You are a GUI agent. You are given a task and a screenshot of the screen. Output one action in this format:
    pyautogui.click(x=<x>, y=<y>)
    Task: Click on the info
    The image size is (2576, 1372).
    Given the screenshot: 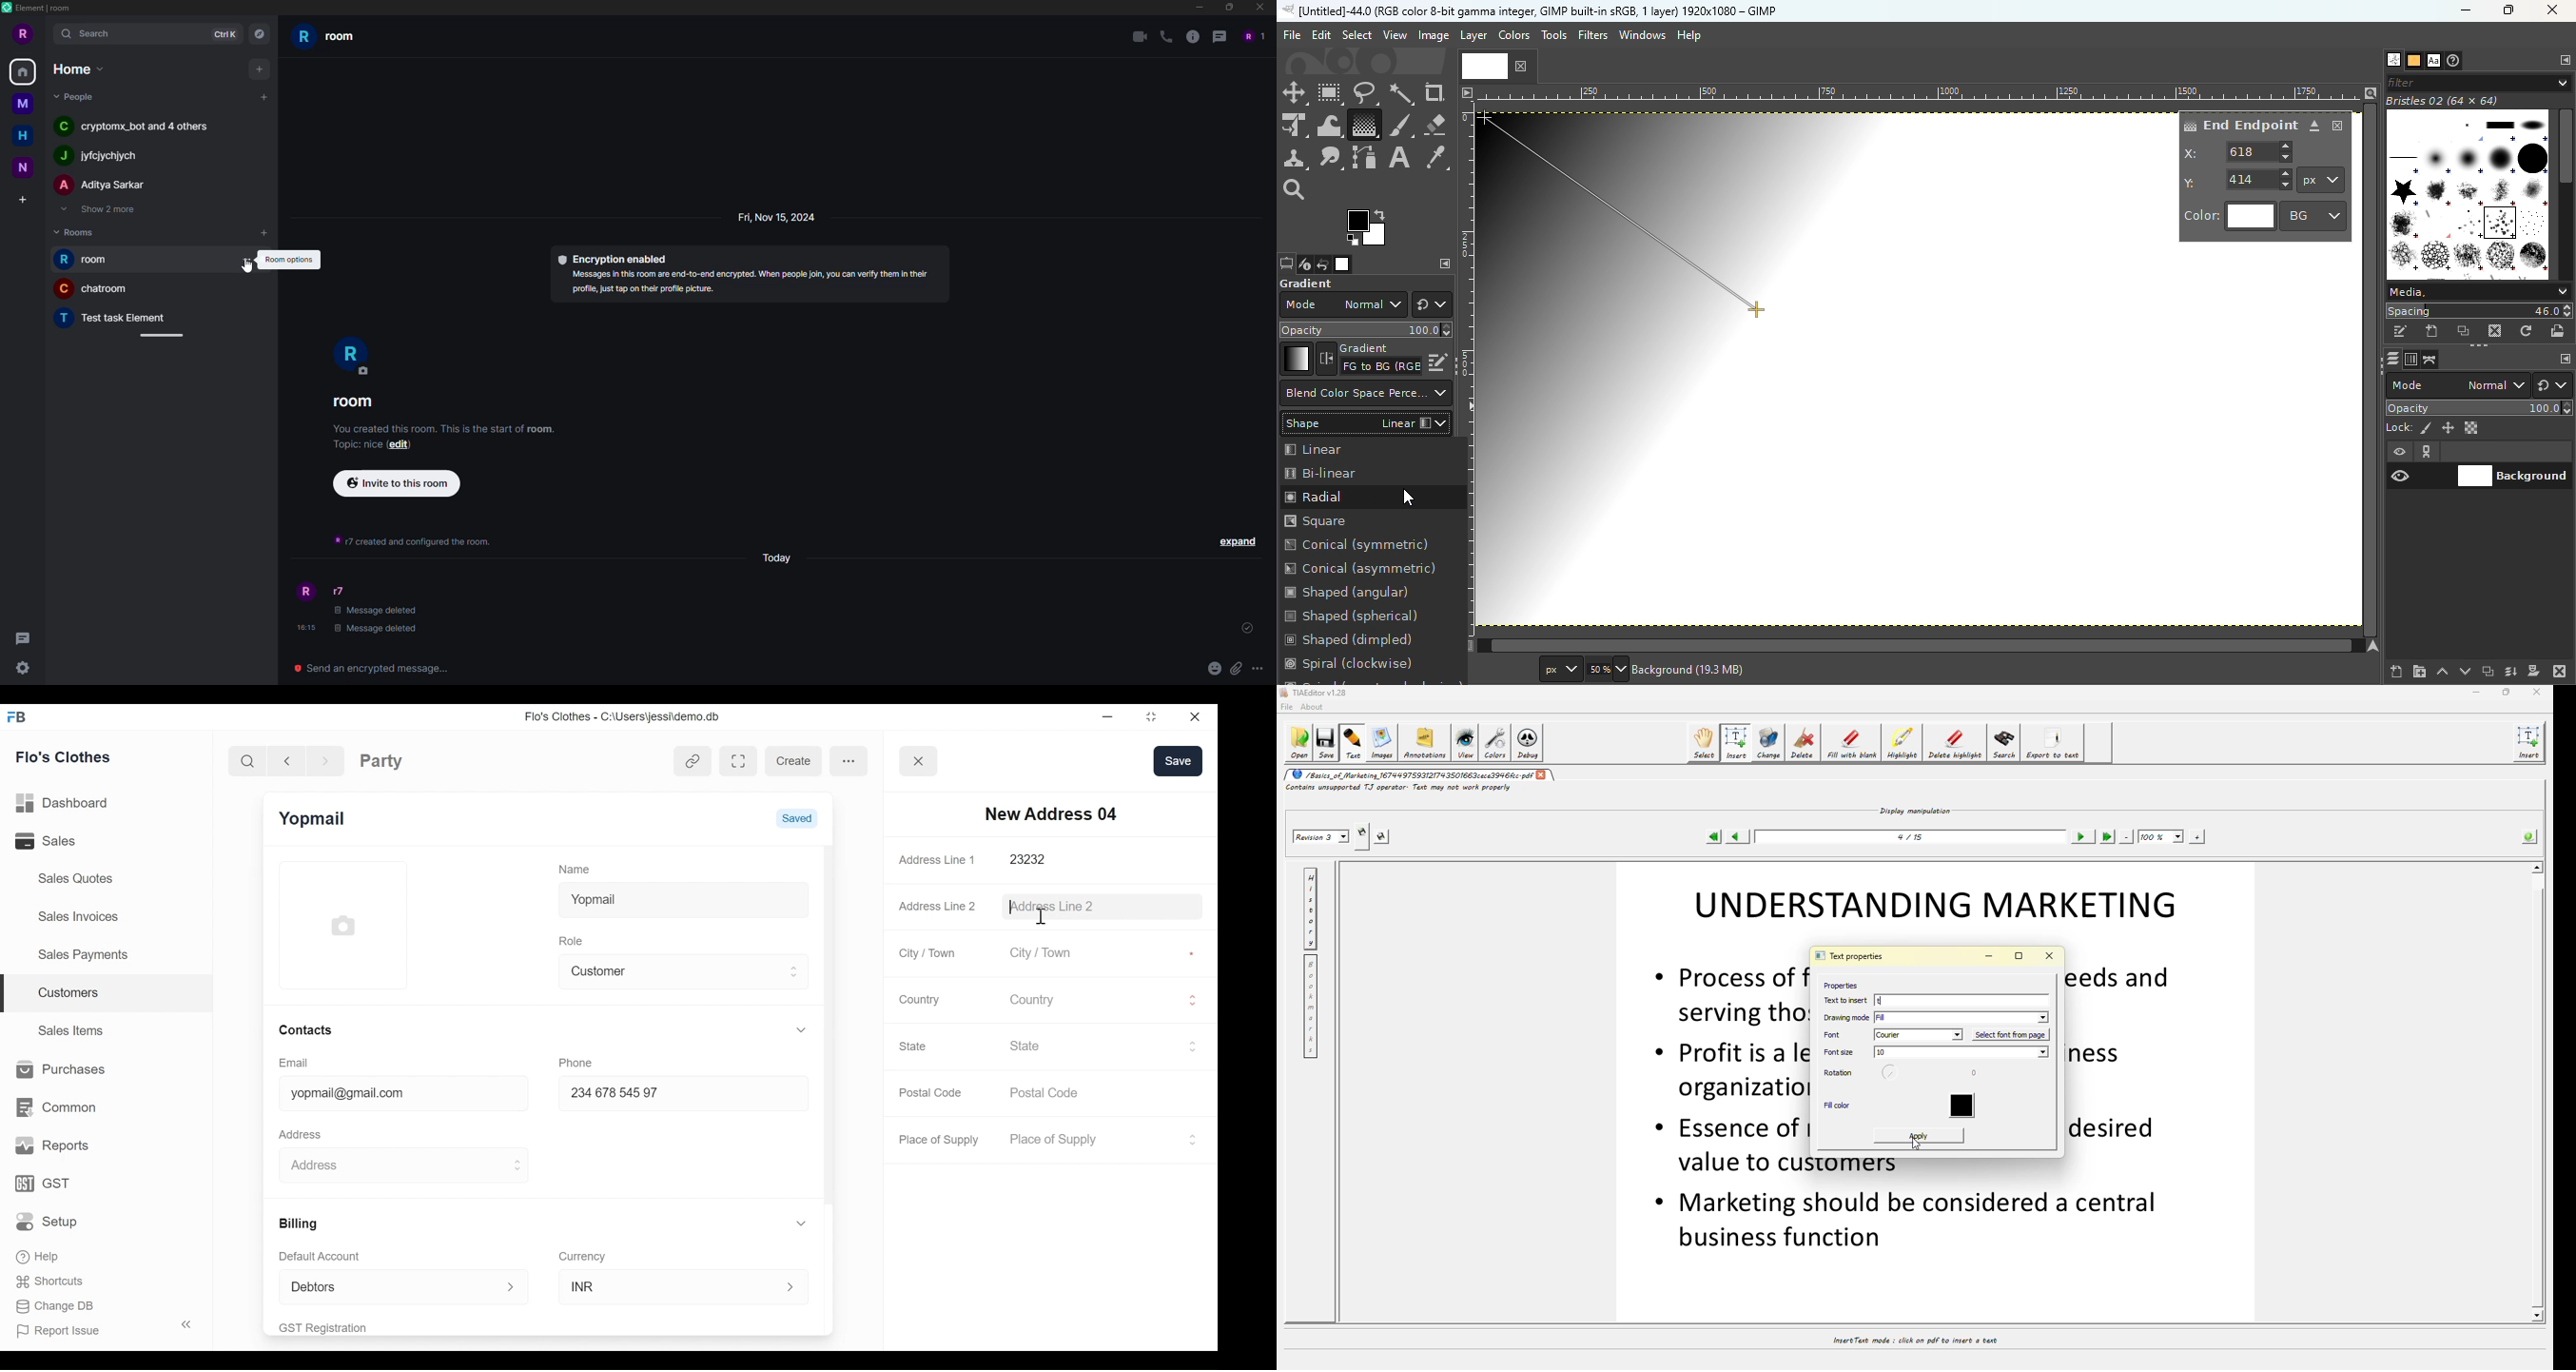 What is the action you would take?
    pyautogui.click(x=1192, y=37)
    